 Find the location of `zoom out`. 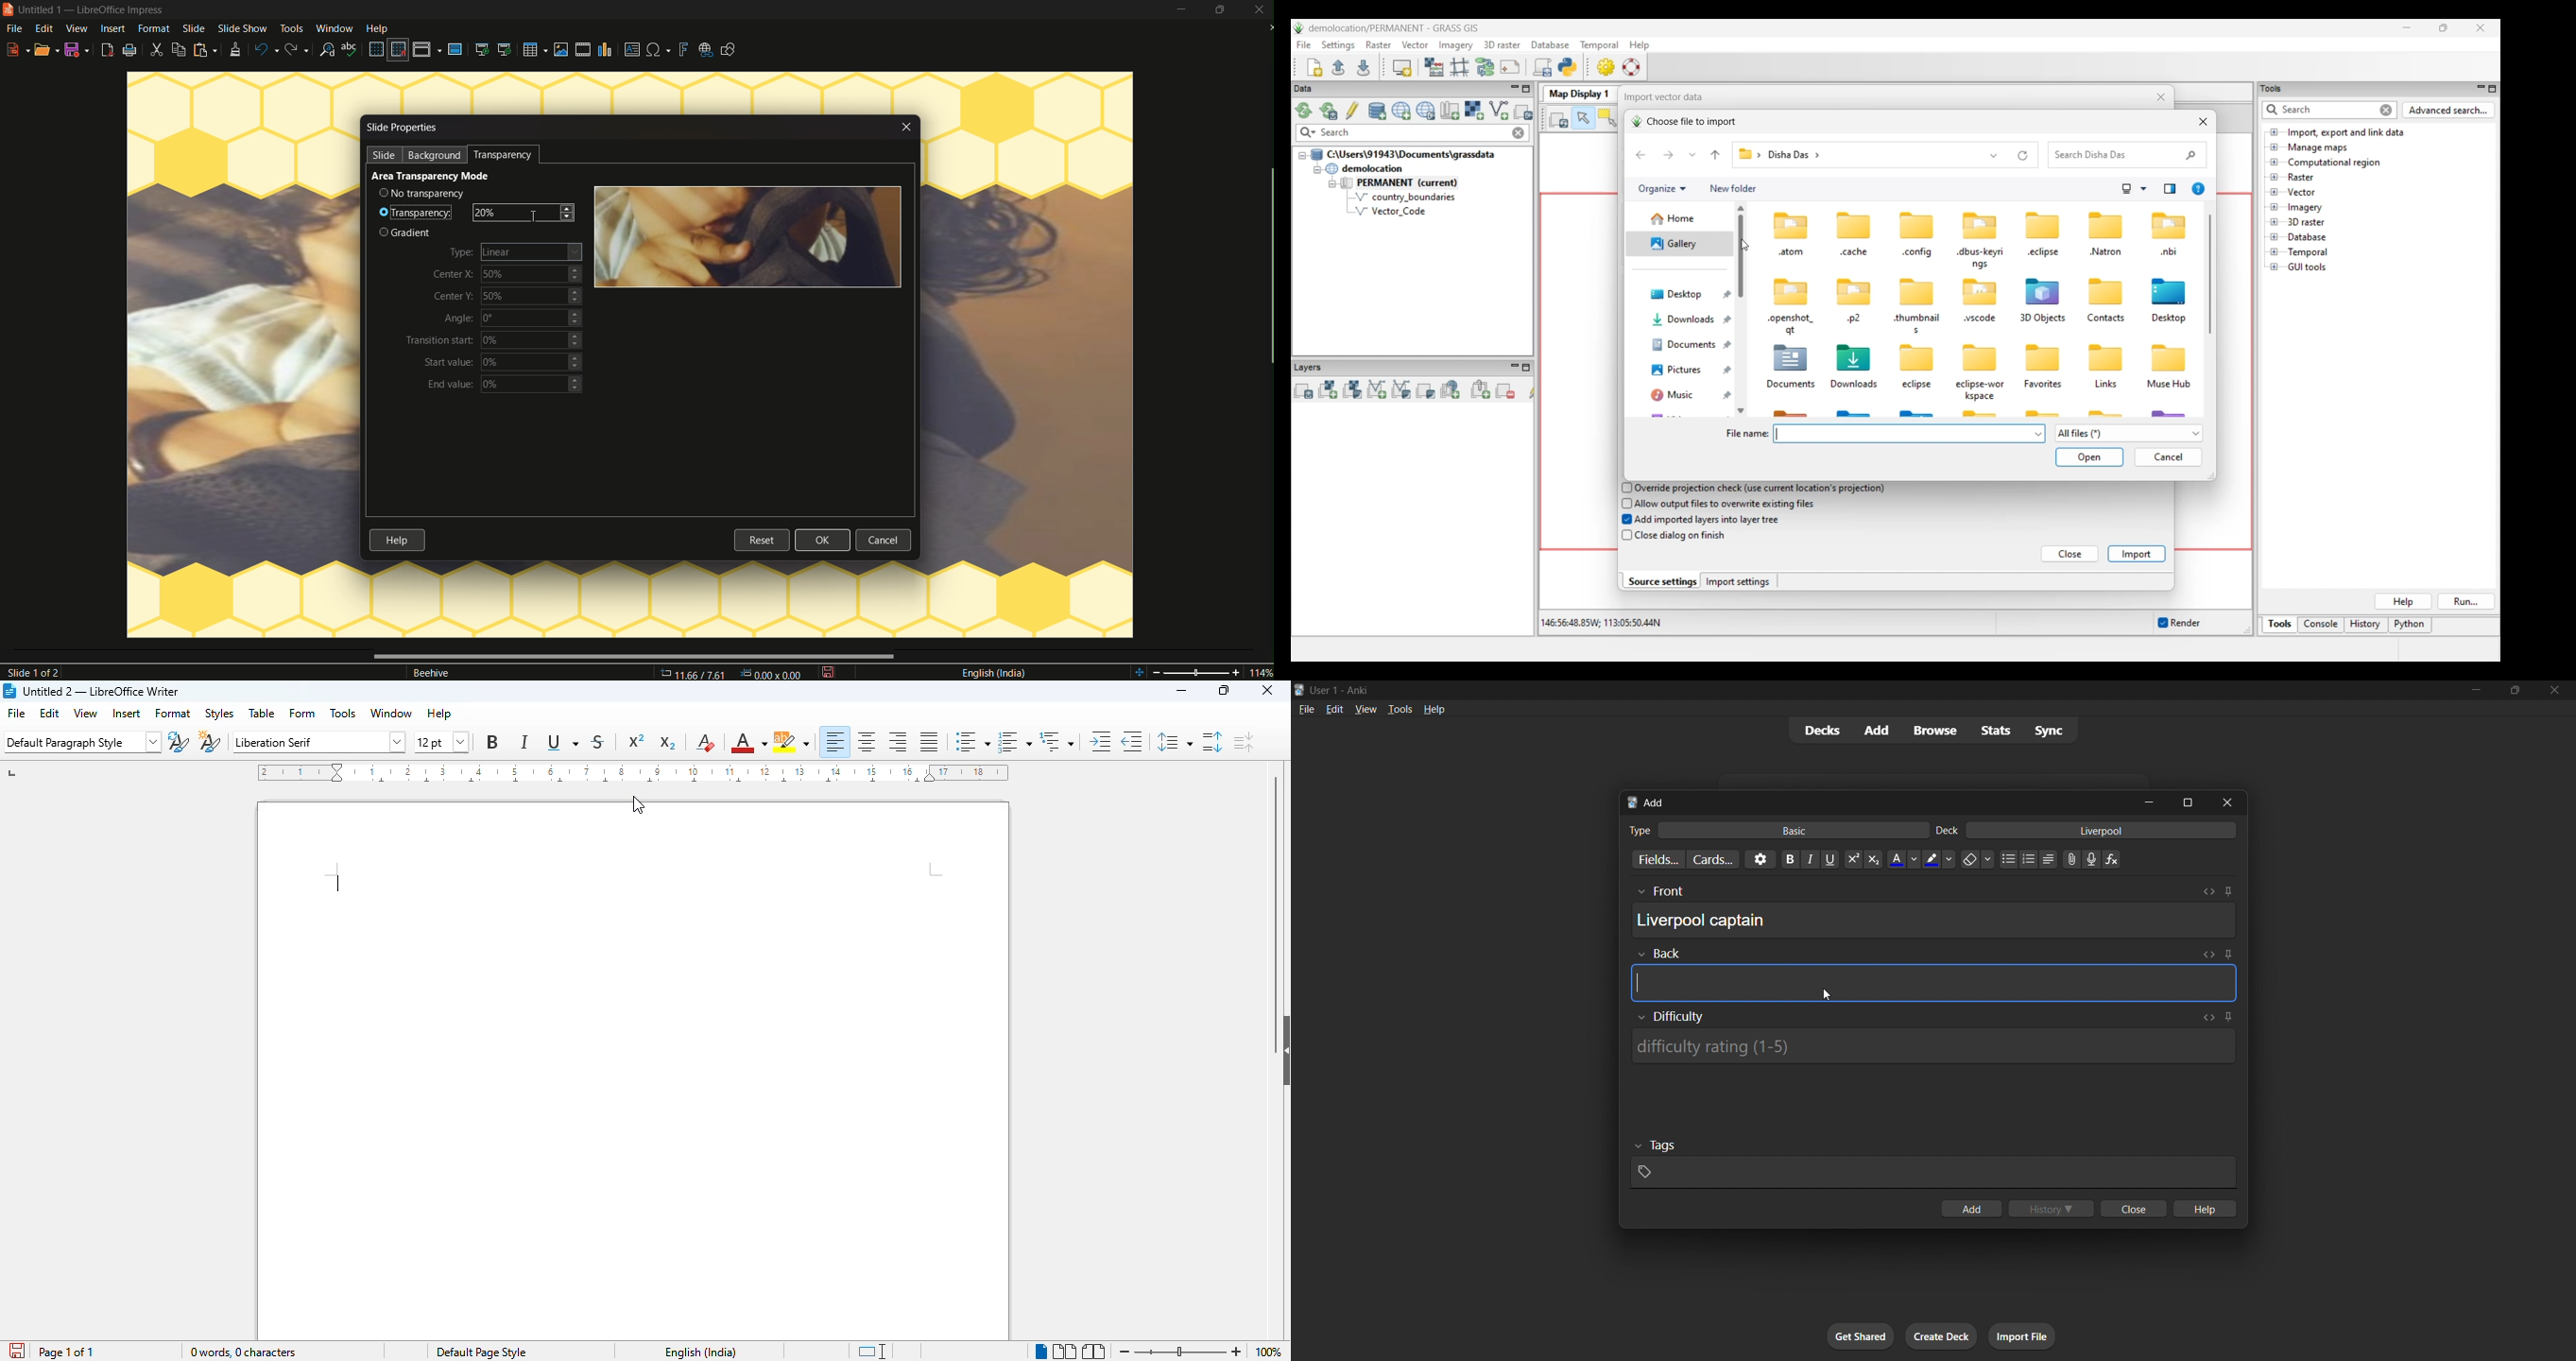

zoom out is located at coordinates (1125, 1352).